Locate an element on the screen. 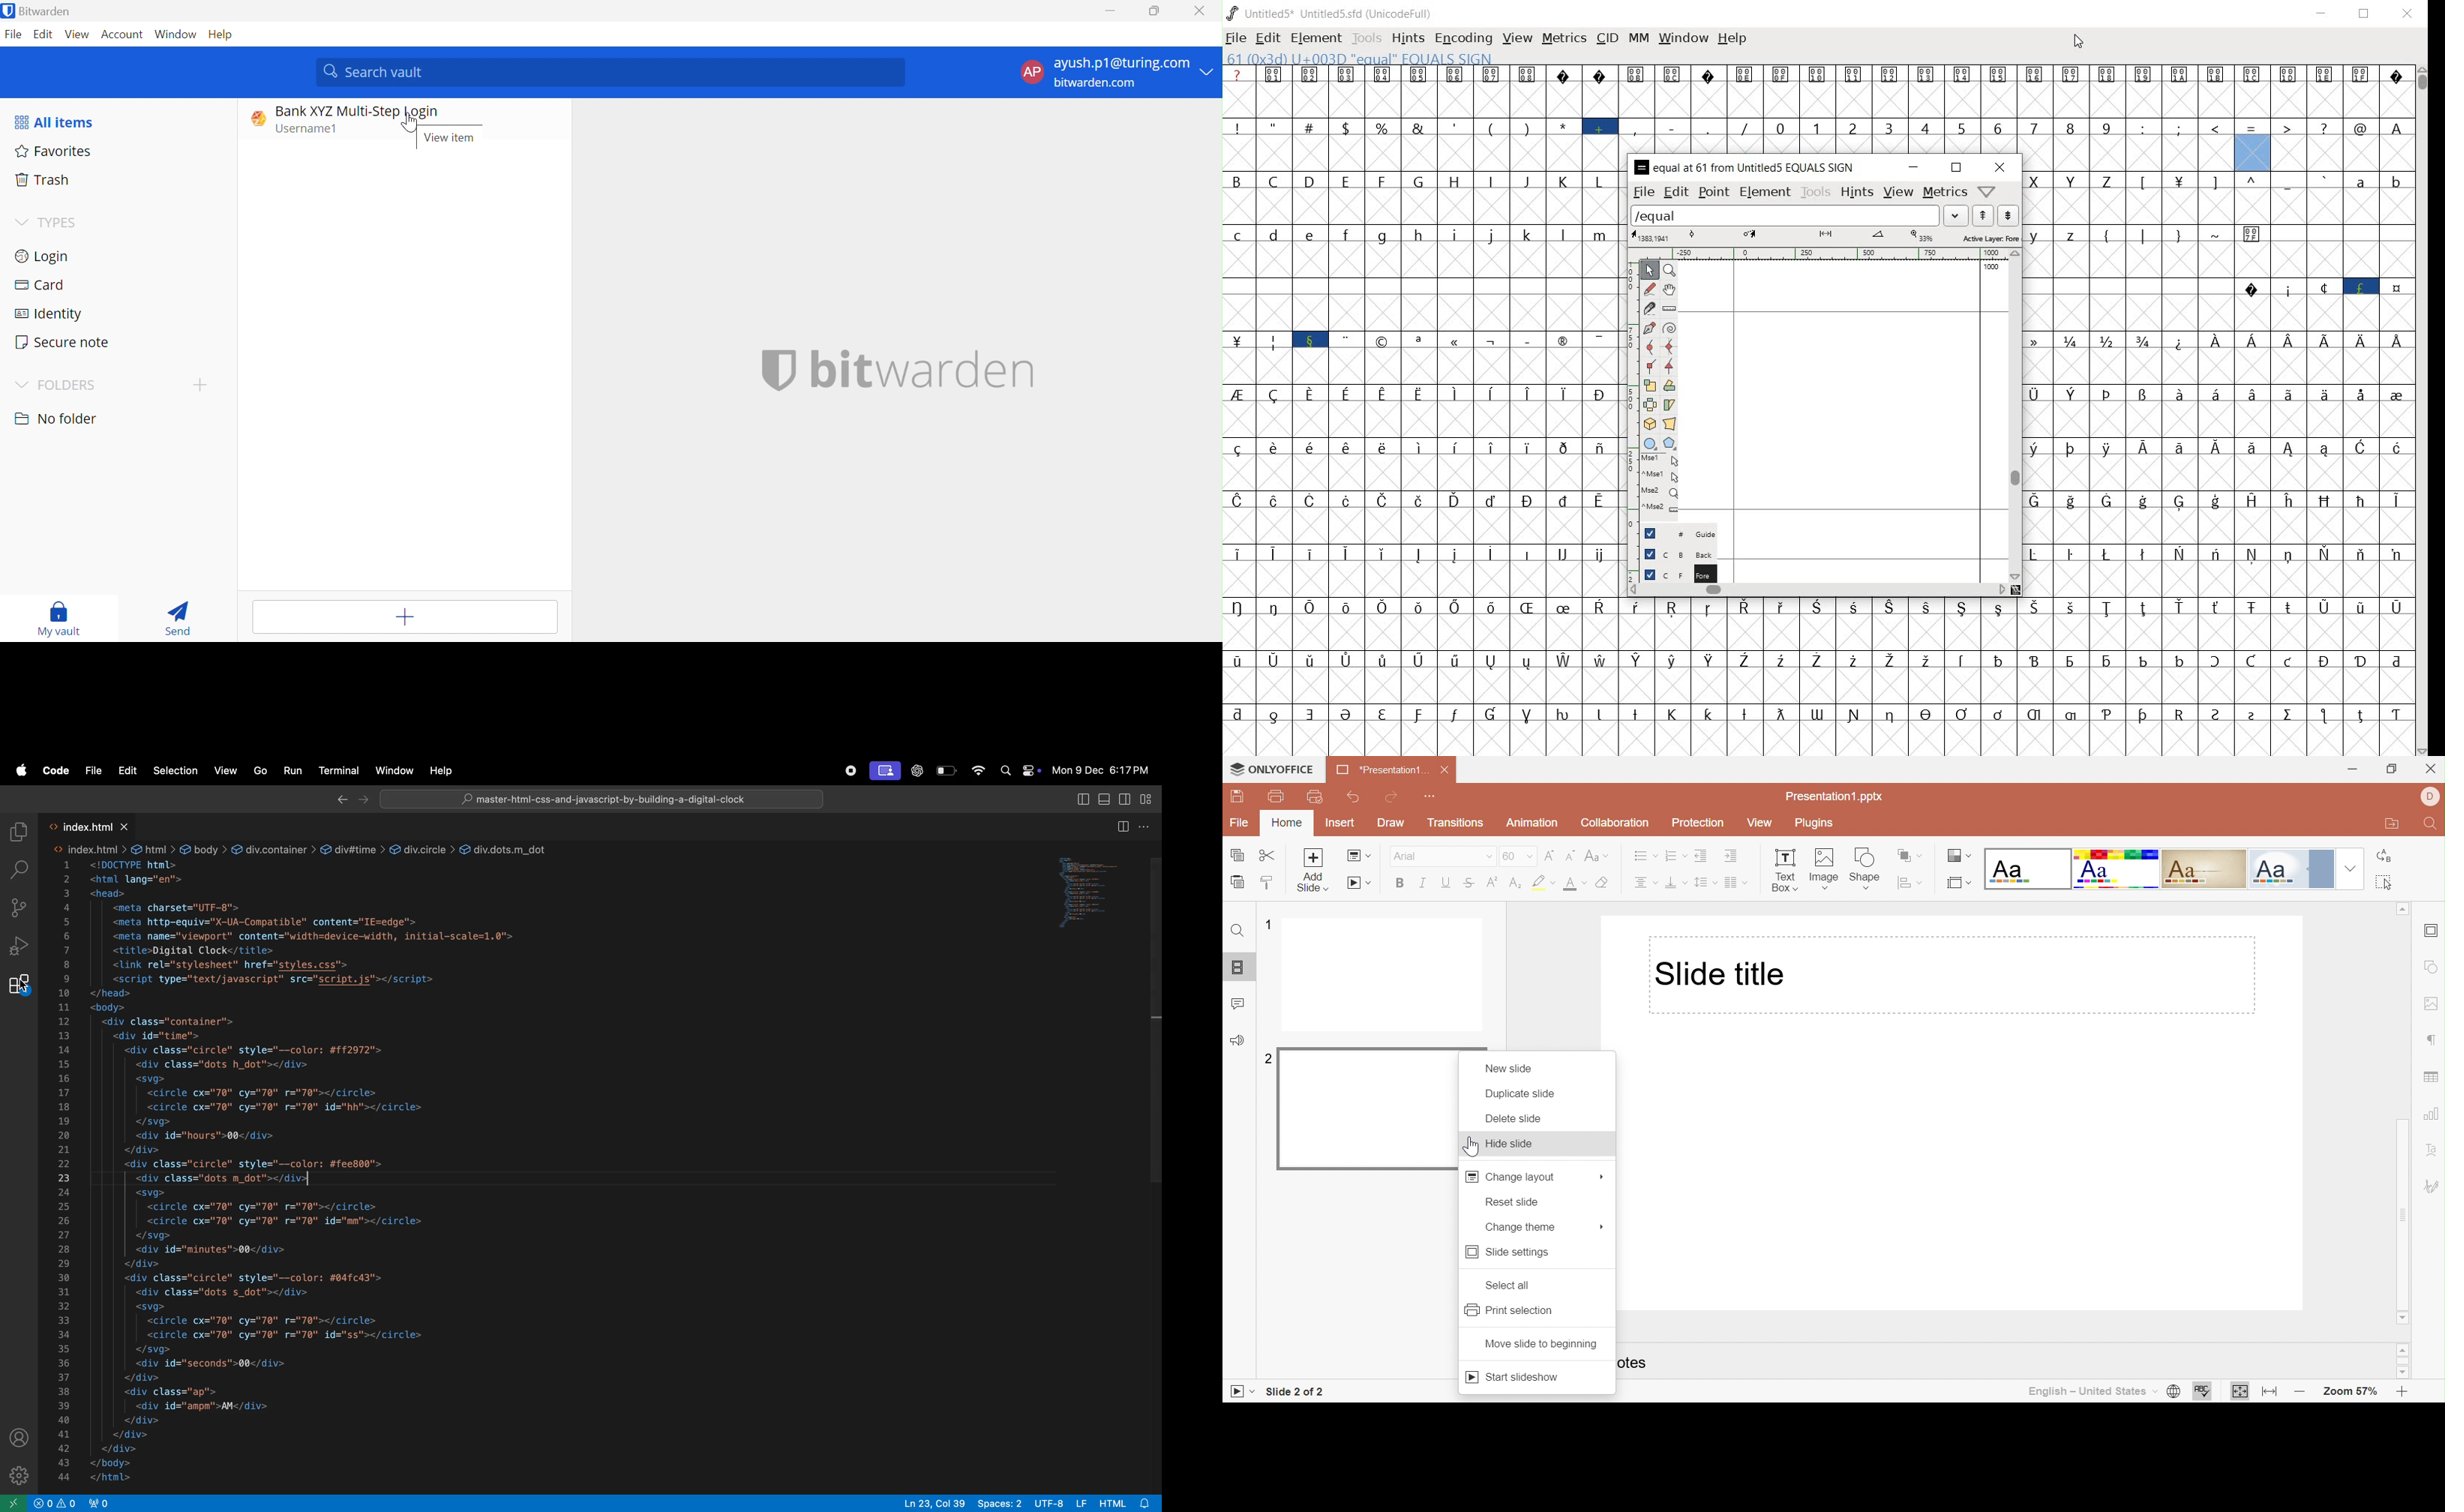 This screenshot has height=1512, width=2464. hints is located at coordinates (1856, 193).